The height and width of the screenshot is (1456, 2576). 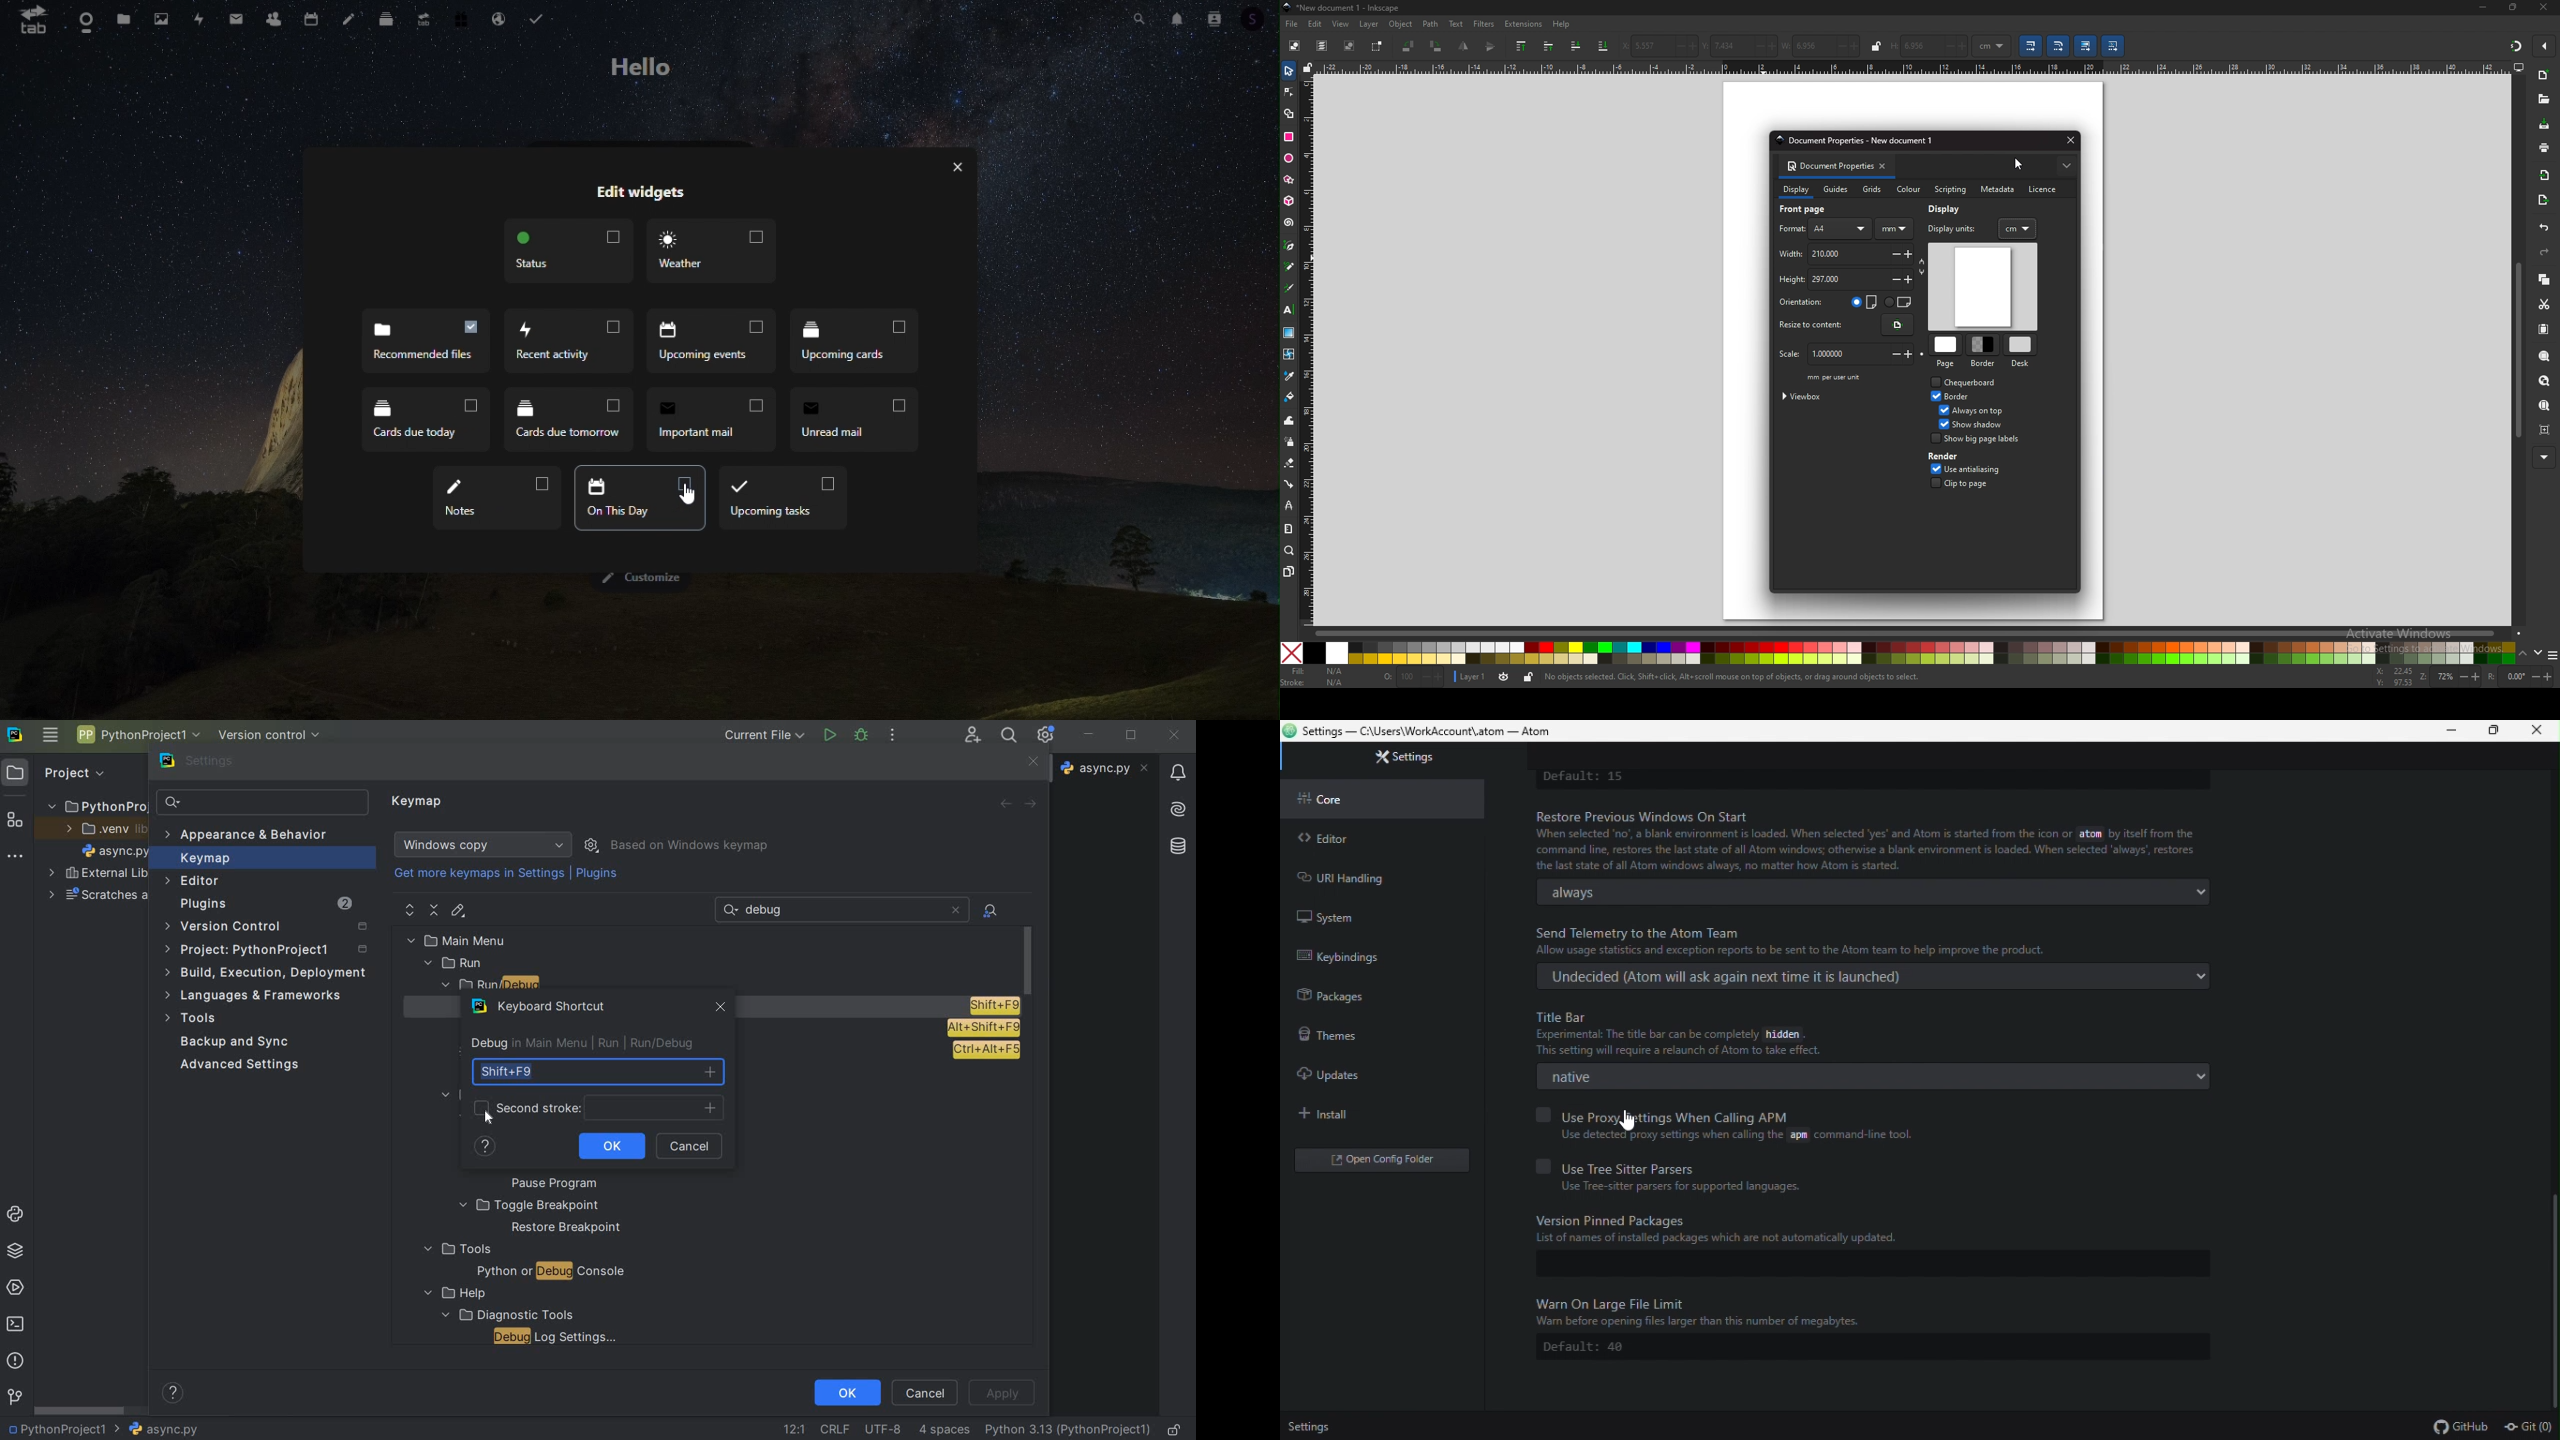 What do you see at coordinates (15, 821) in the screenshot?
I see `structure` at bounding box center [15, 821].